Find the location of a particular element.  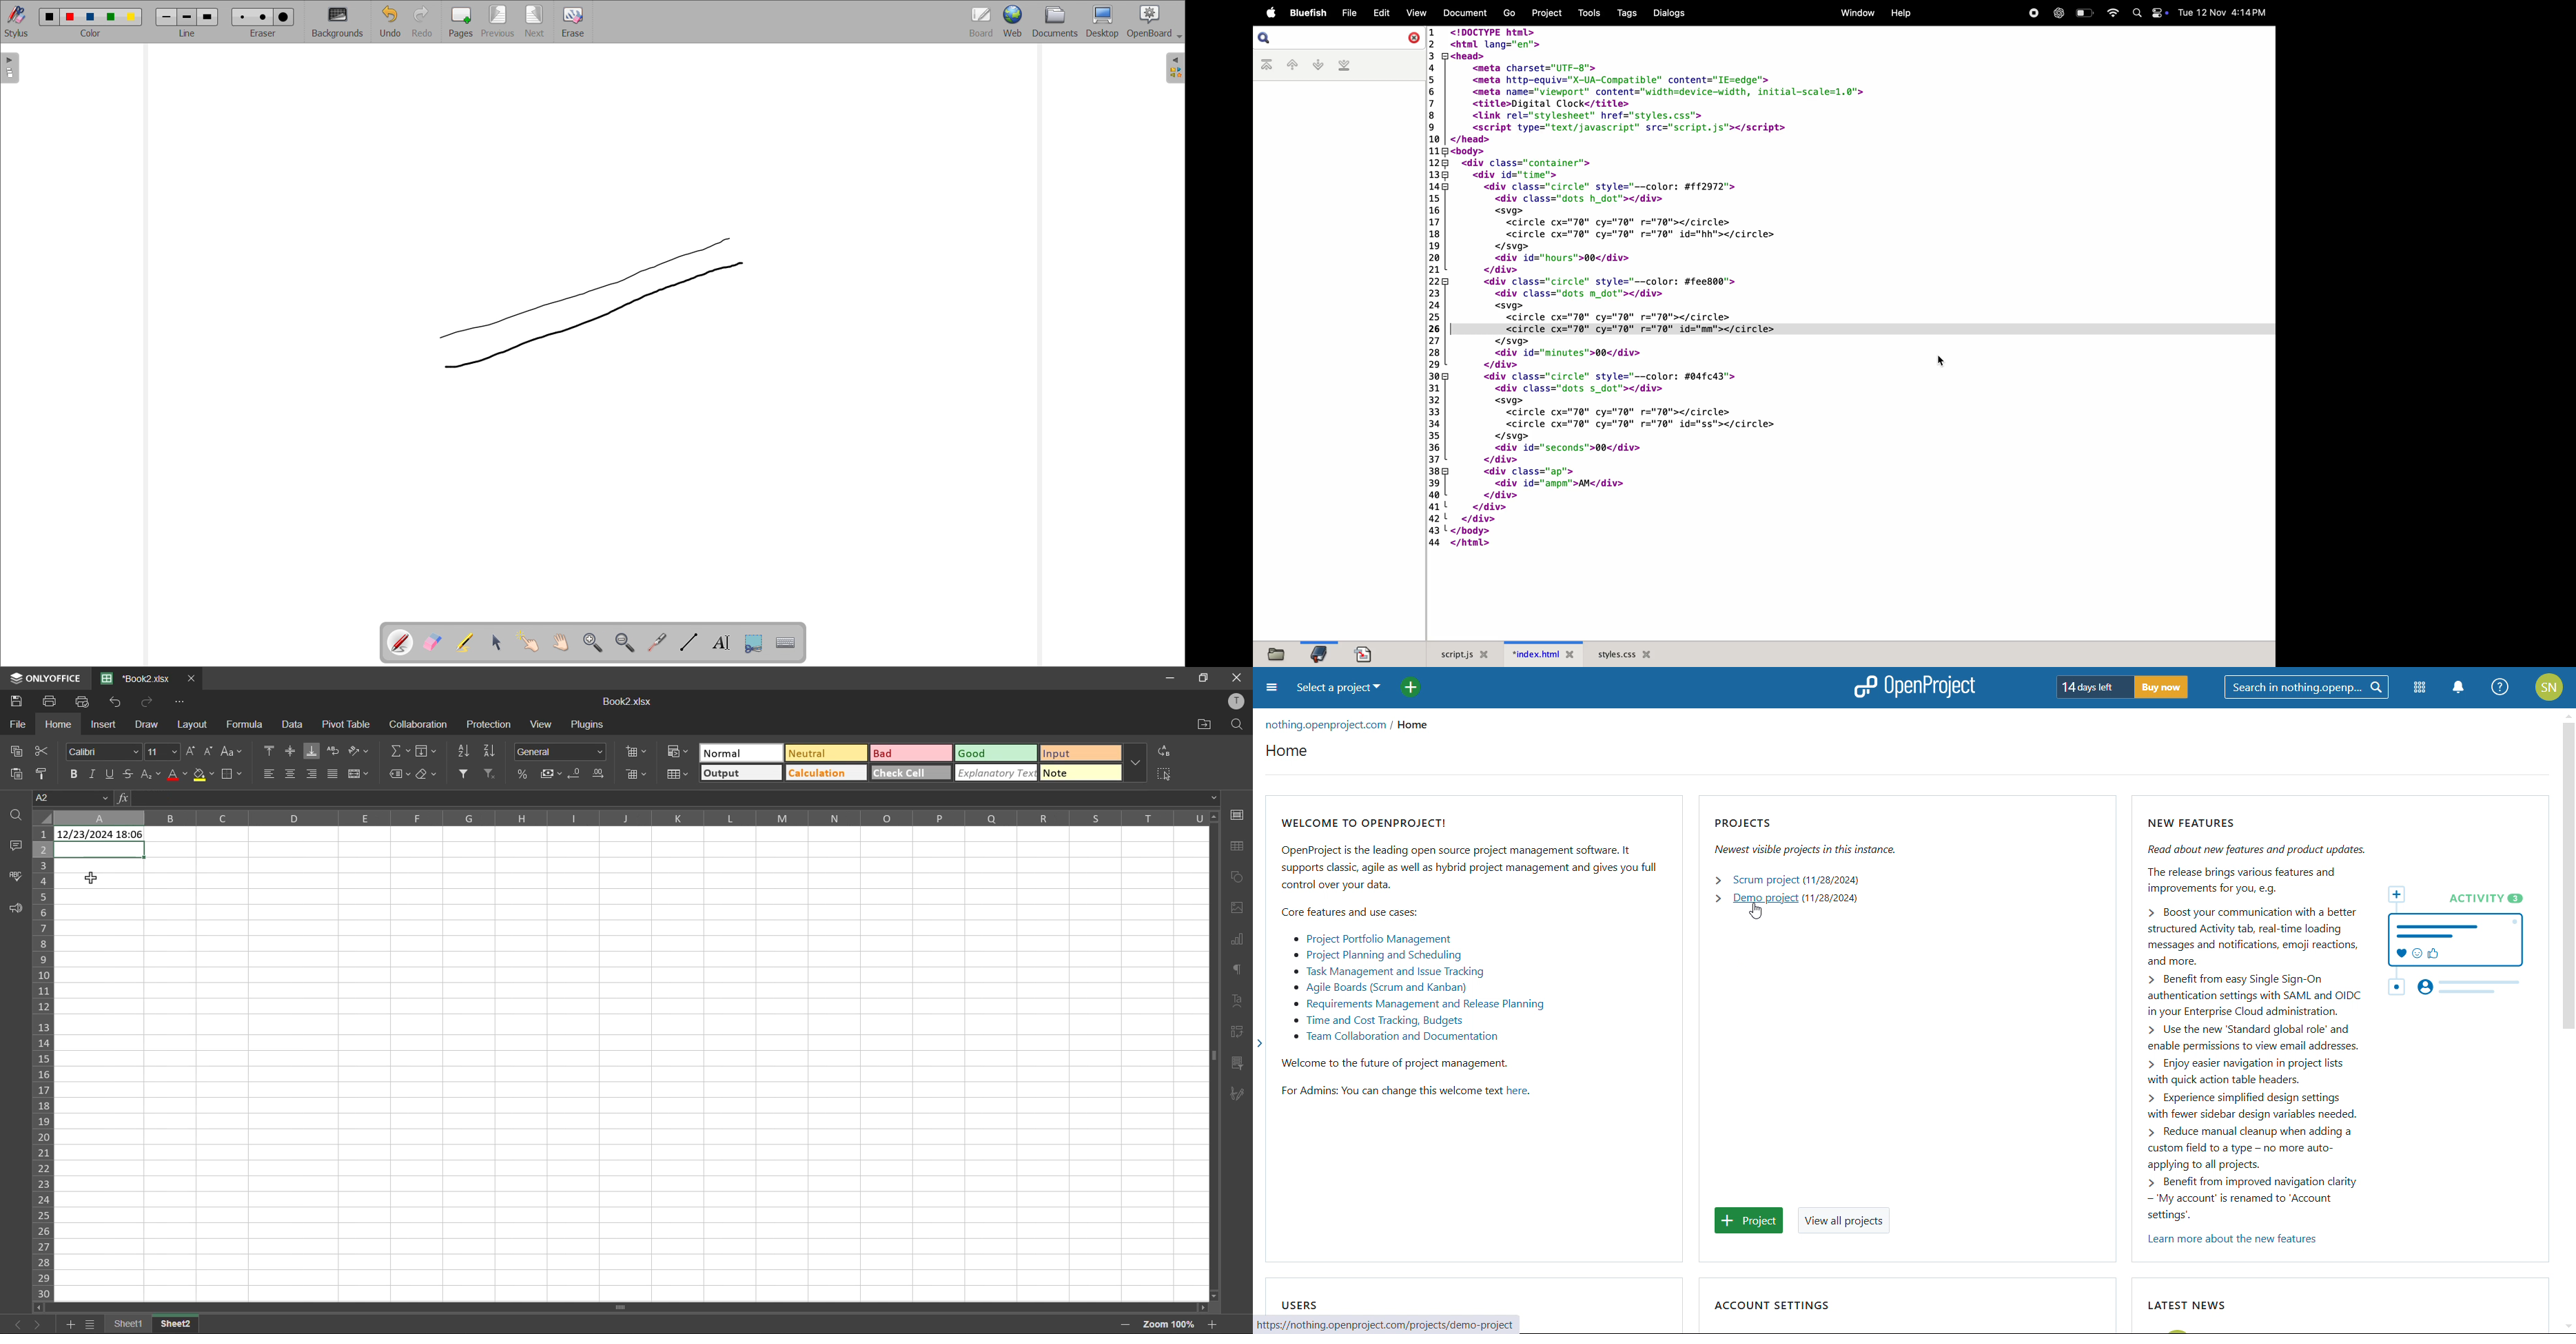

charts is located at coordinates (1236, 939).